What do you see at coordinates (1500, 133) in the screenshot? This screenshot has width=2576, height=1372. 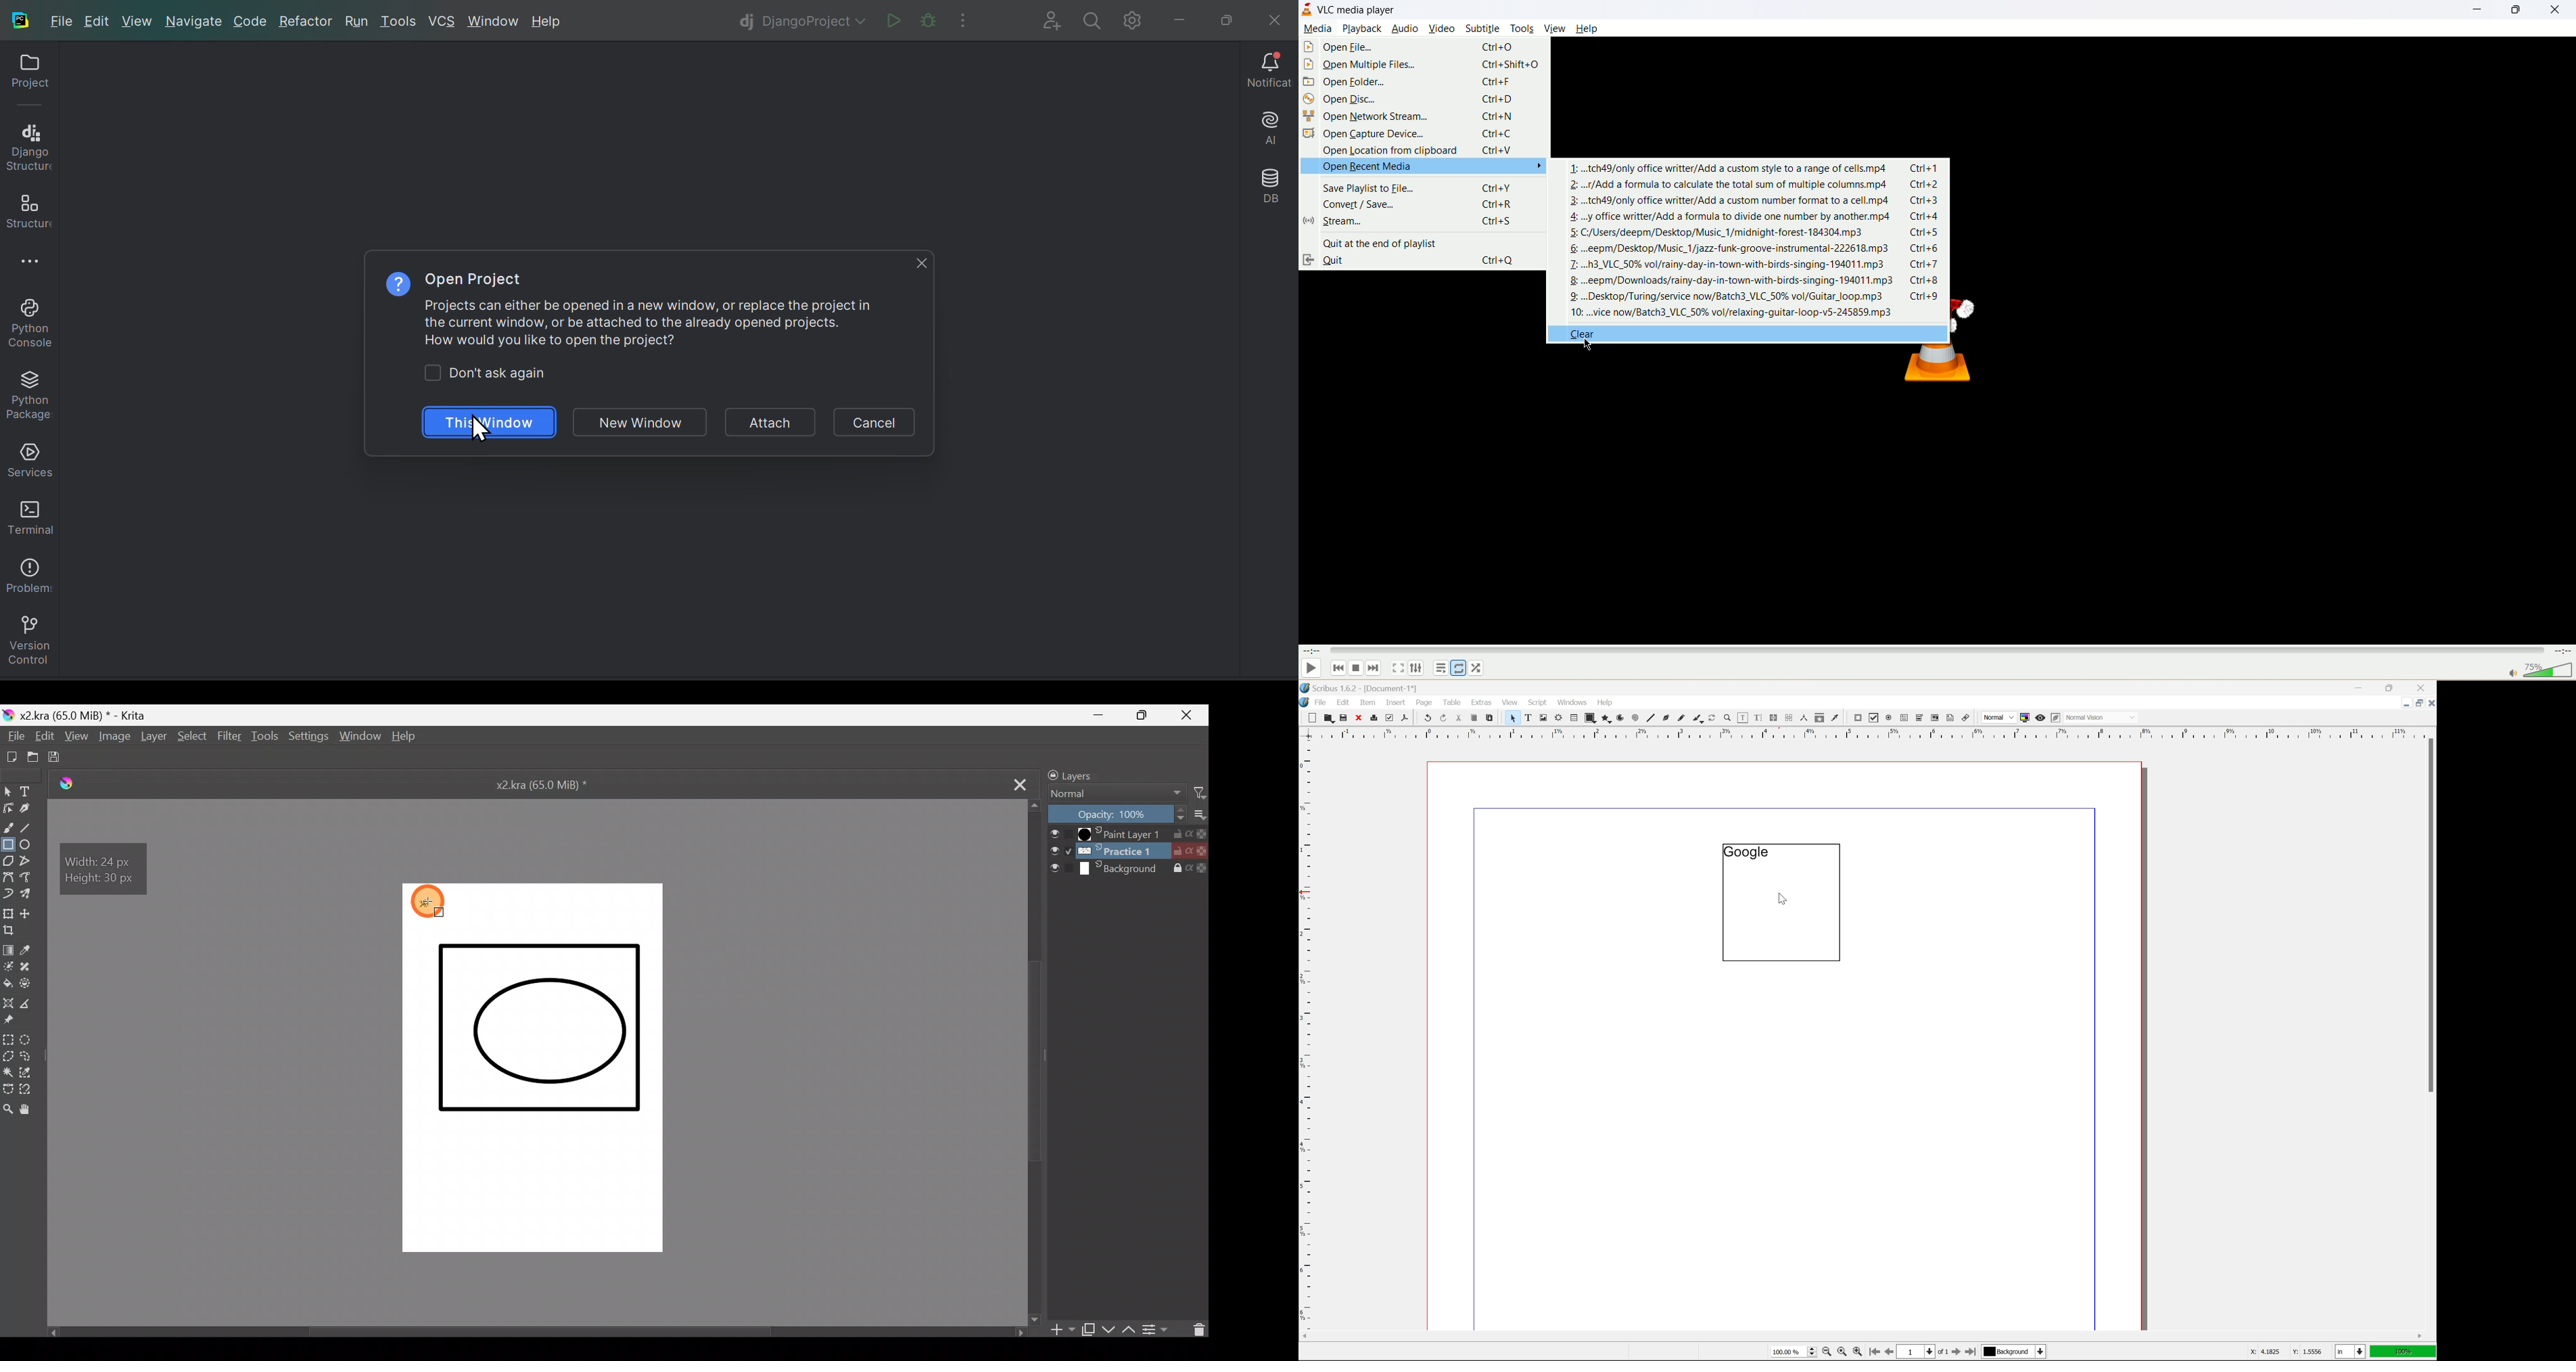 I see `ctrl+C` at bounding box center [1500, 133].